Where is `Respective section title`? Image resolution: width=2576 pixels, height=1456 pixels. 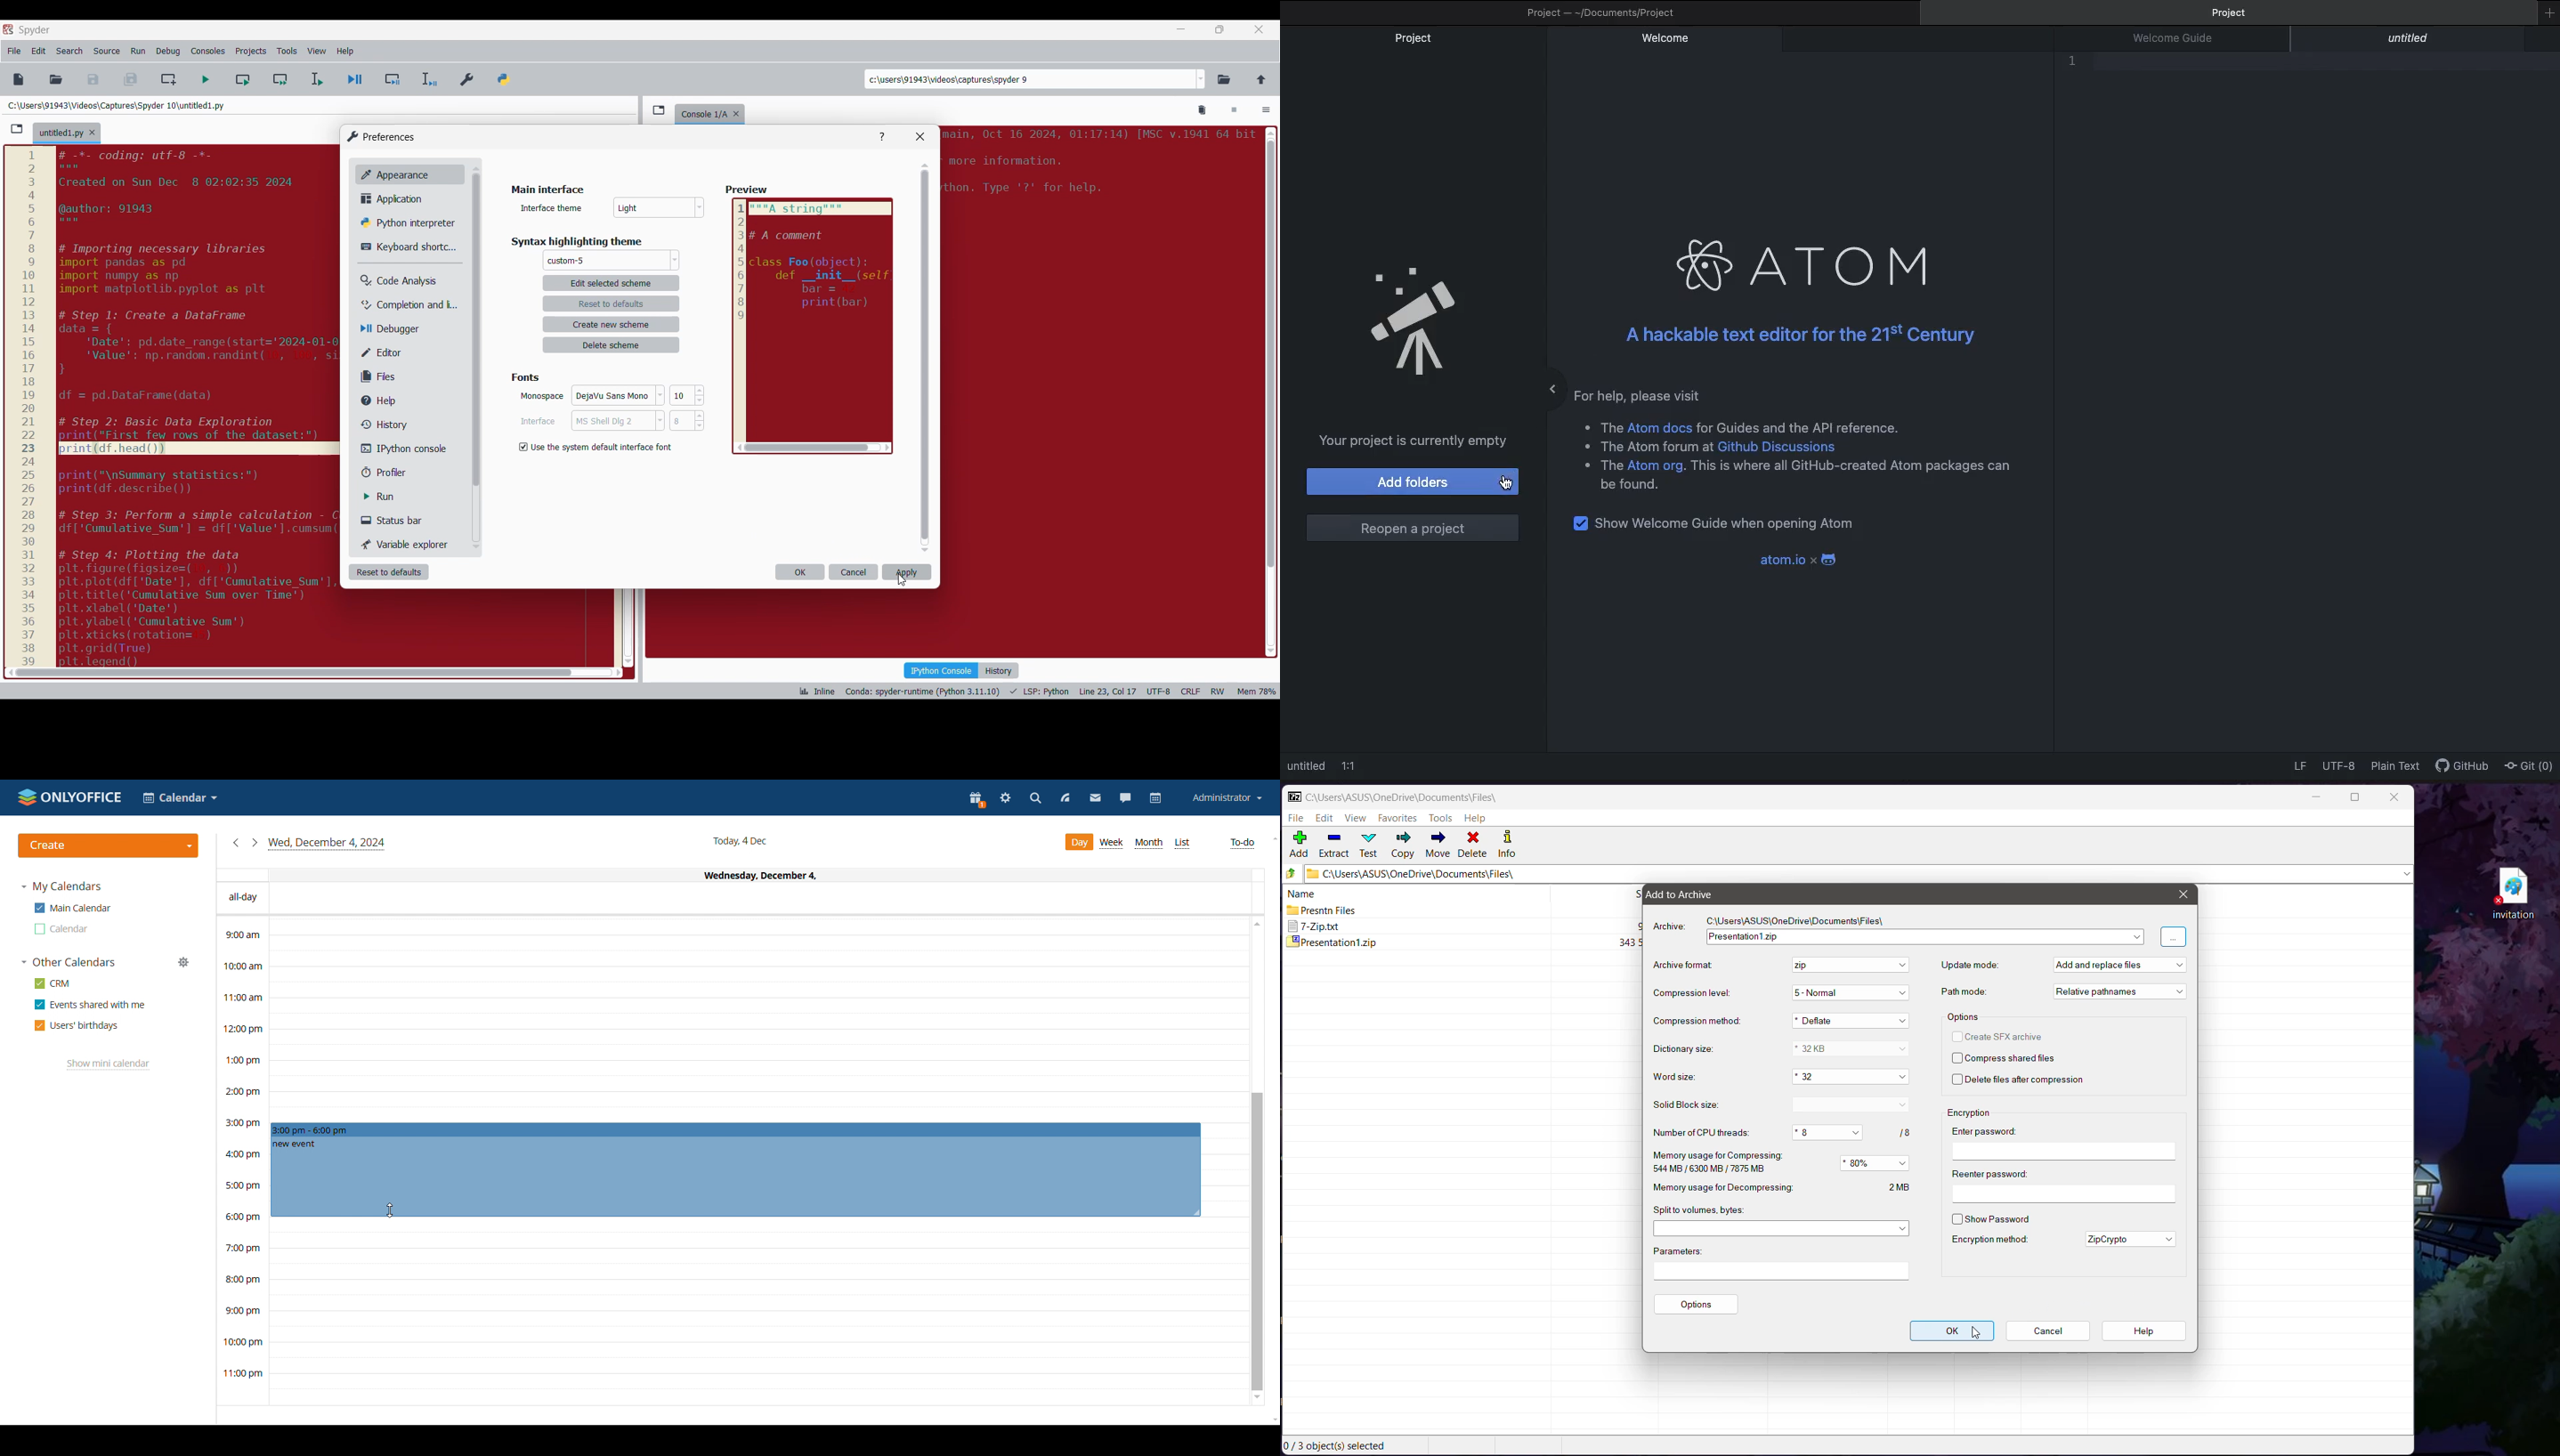 Respective section title is located at coordinates (614, 242).